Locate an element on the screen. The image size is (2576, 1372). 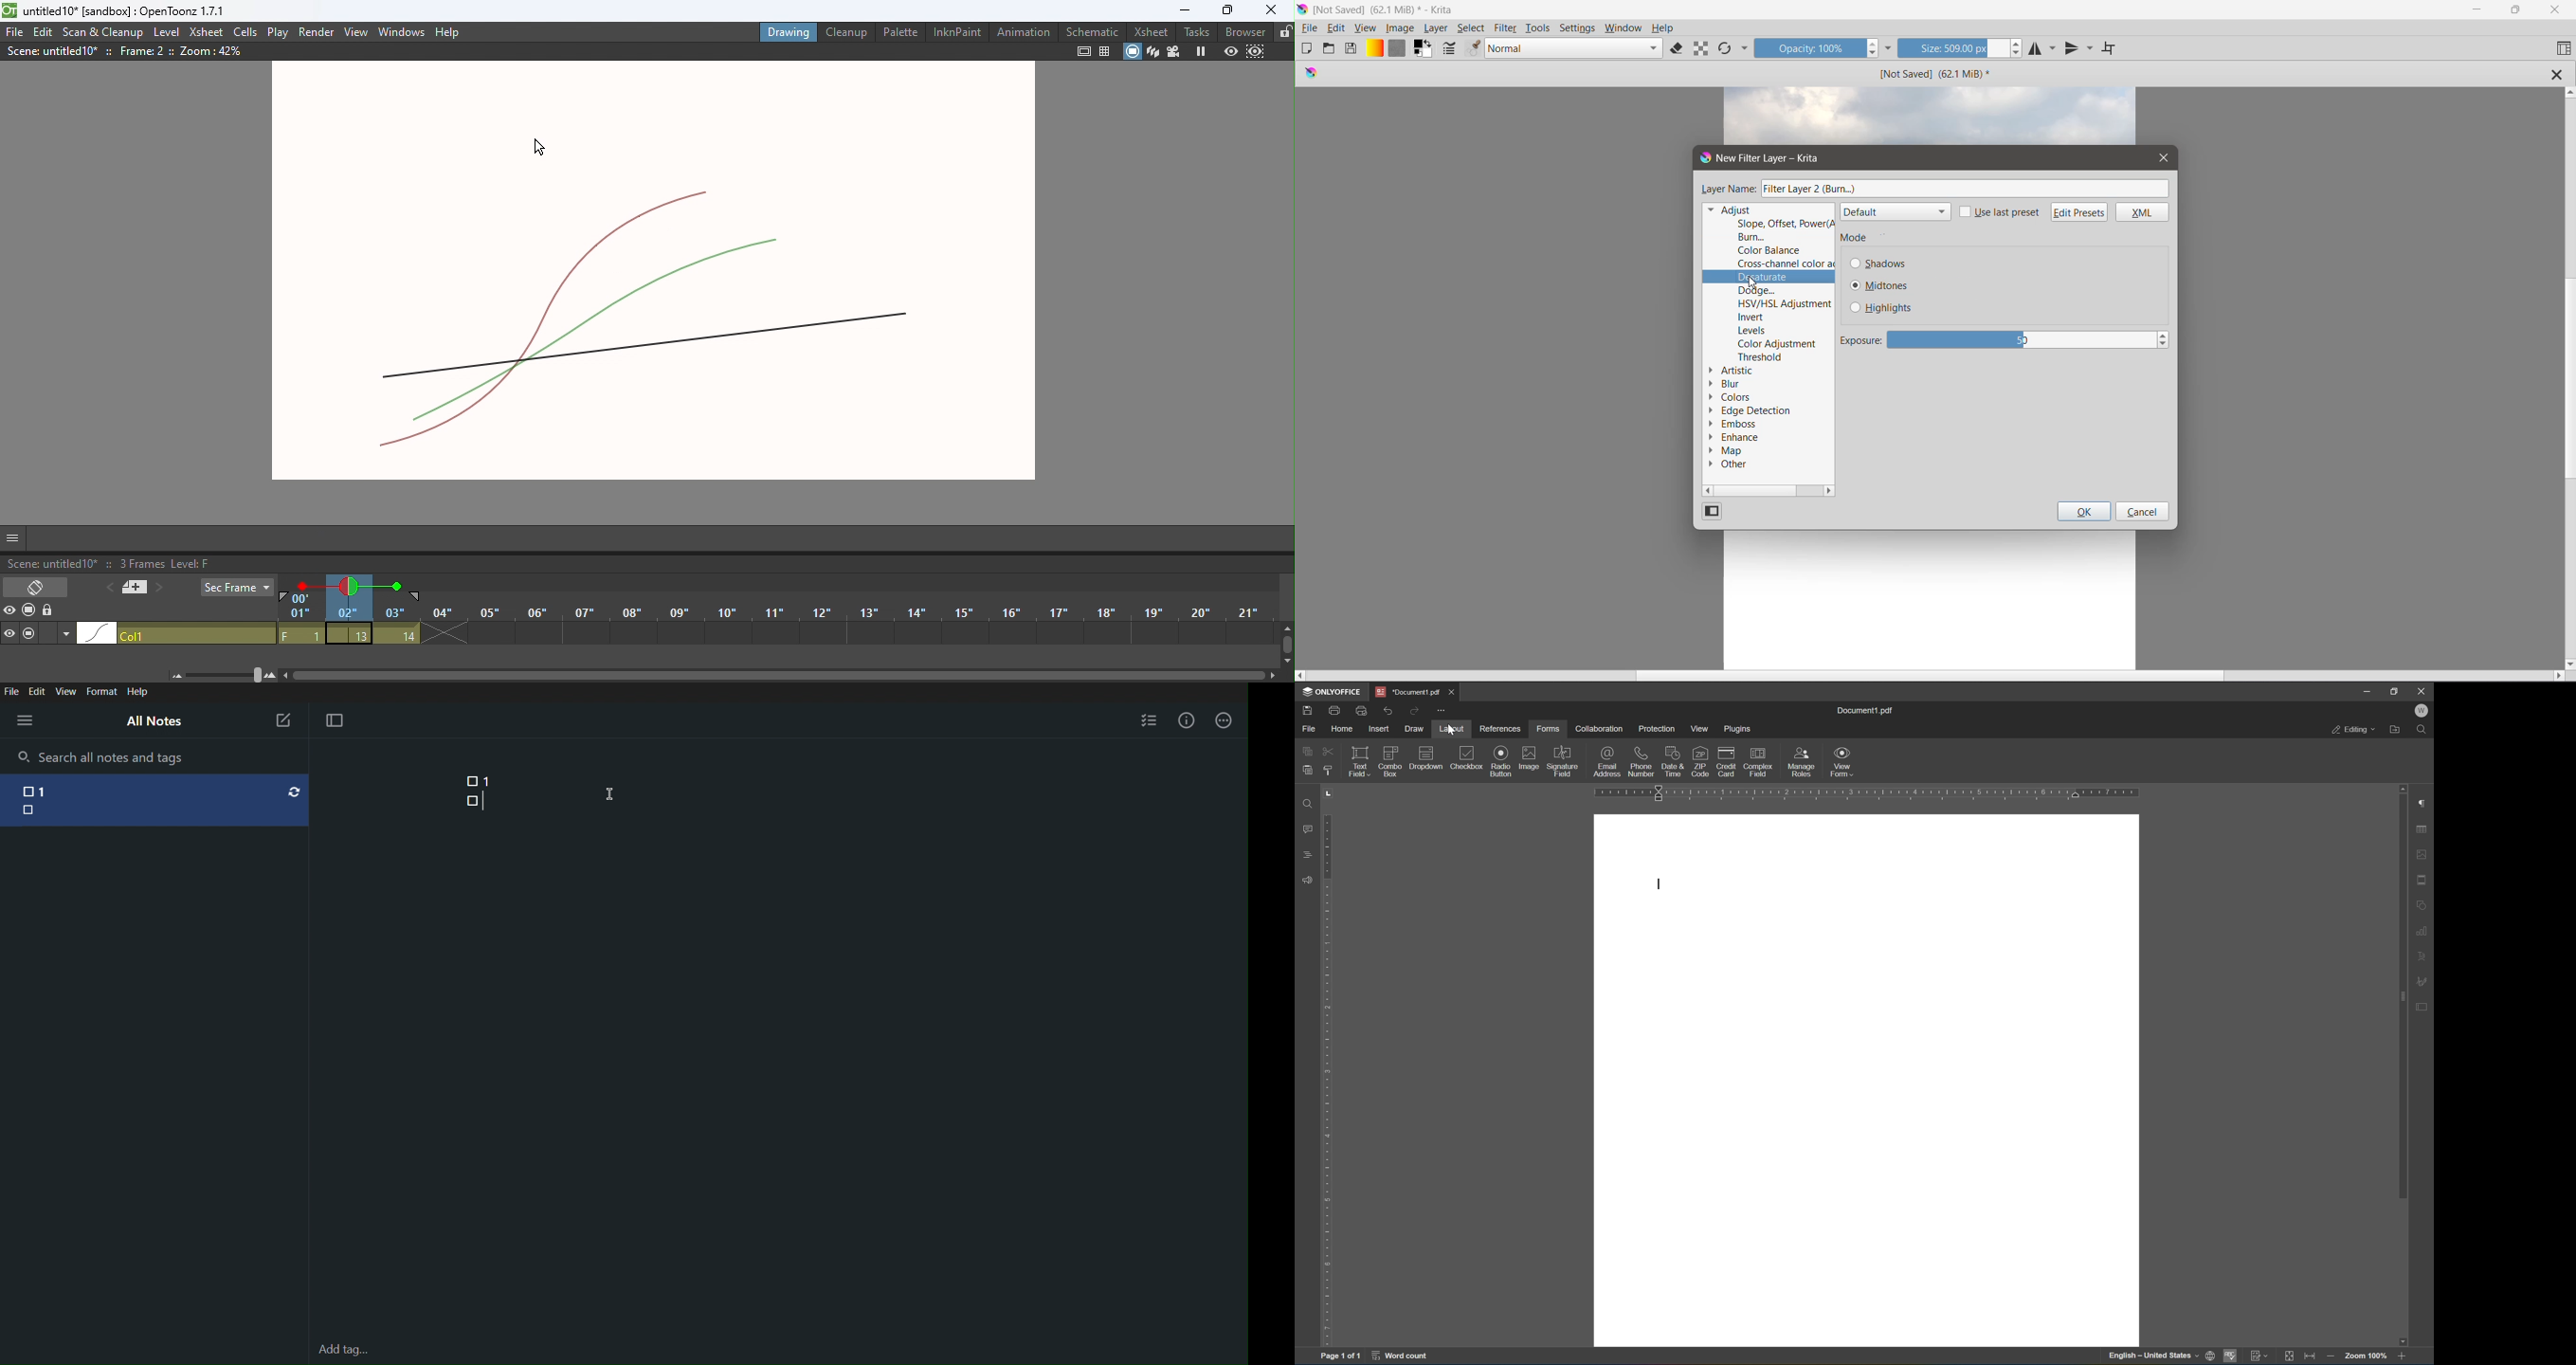
Checkpoint is located at coordinates (471, 800).